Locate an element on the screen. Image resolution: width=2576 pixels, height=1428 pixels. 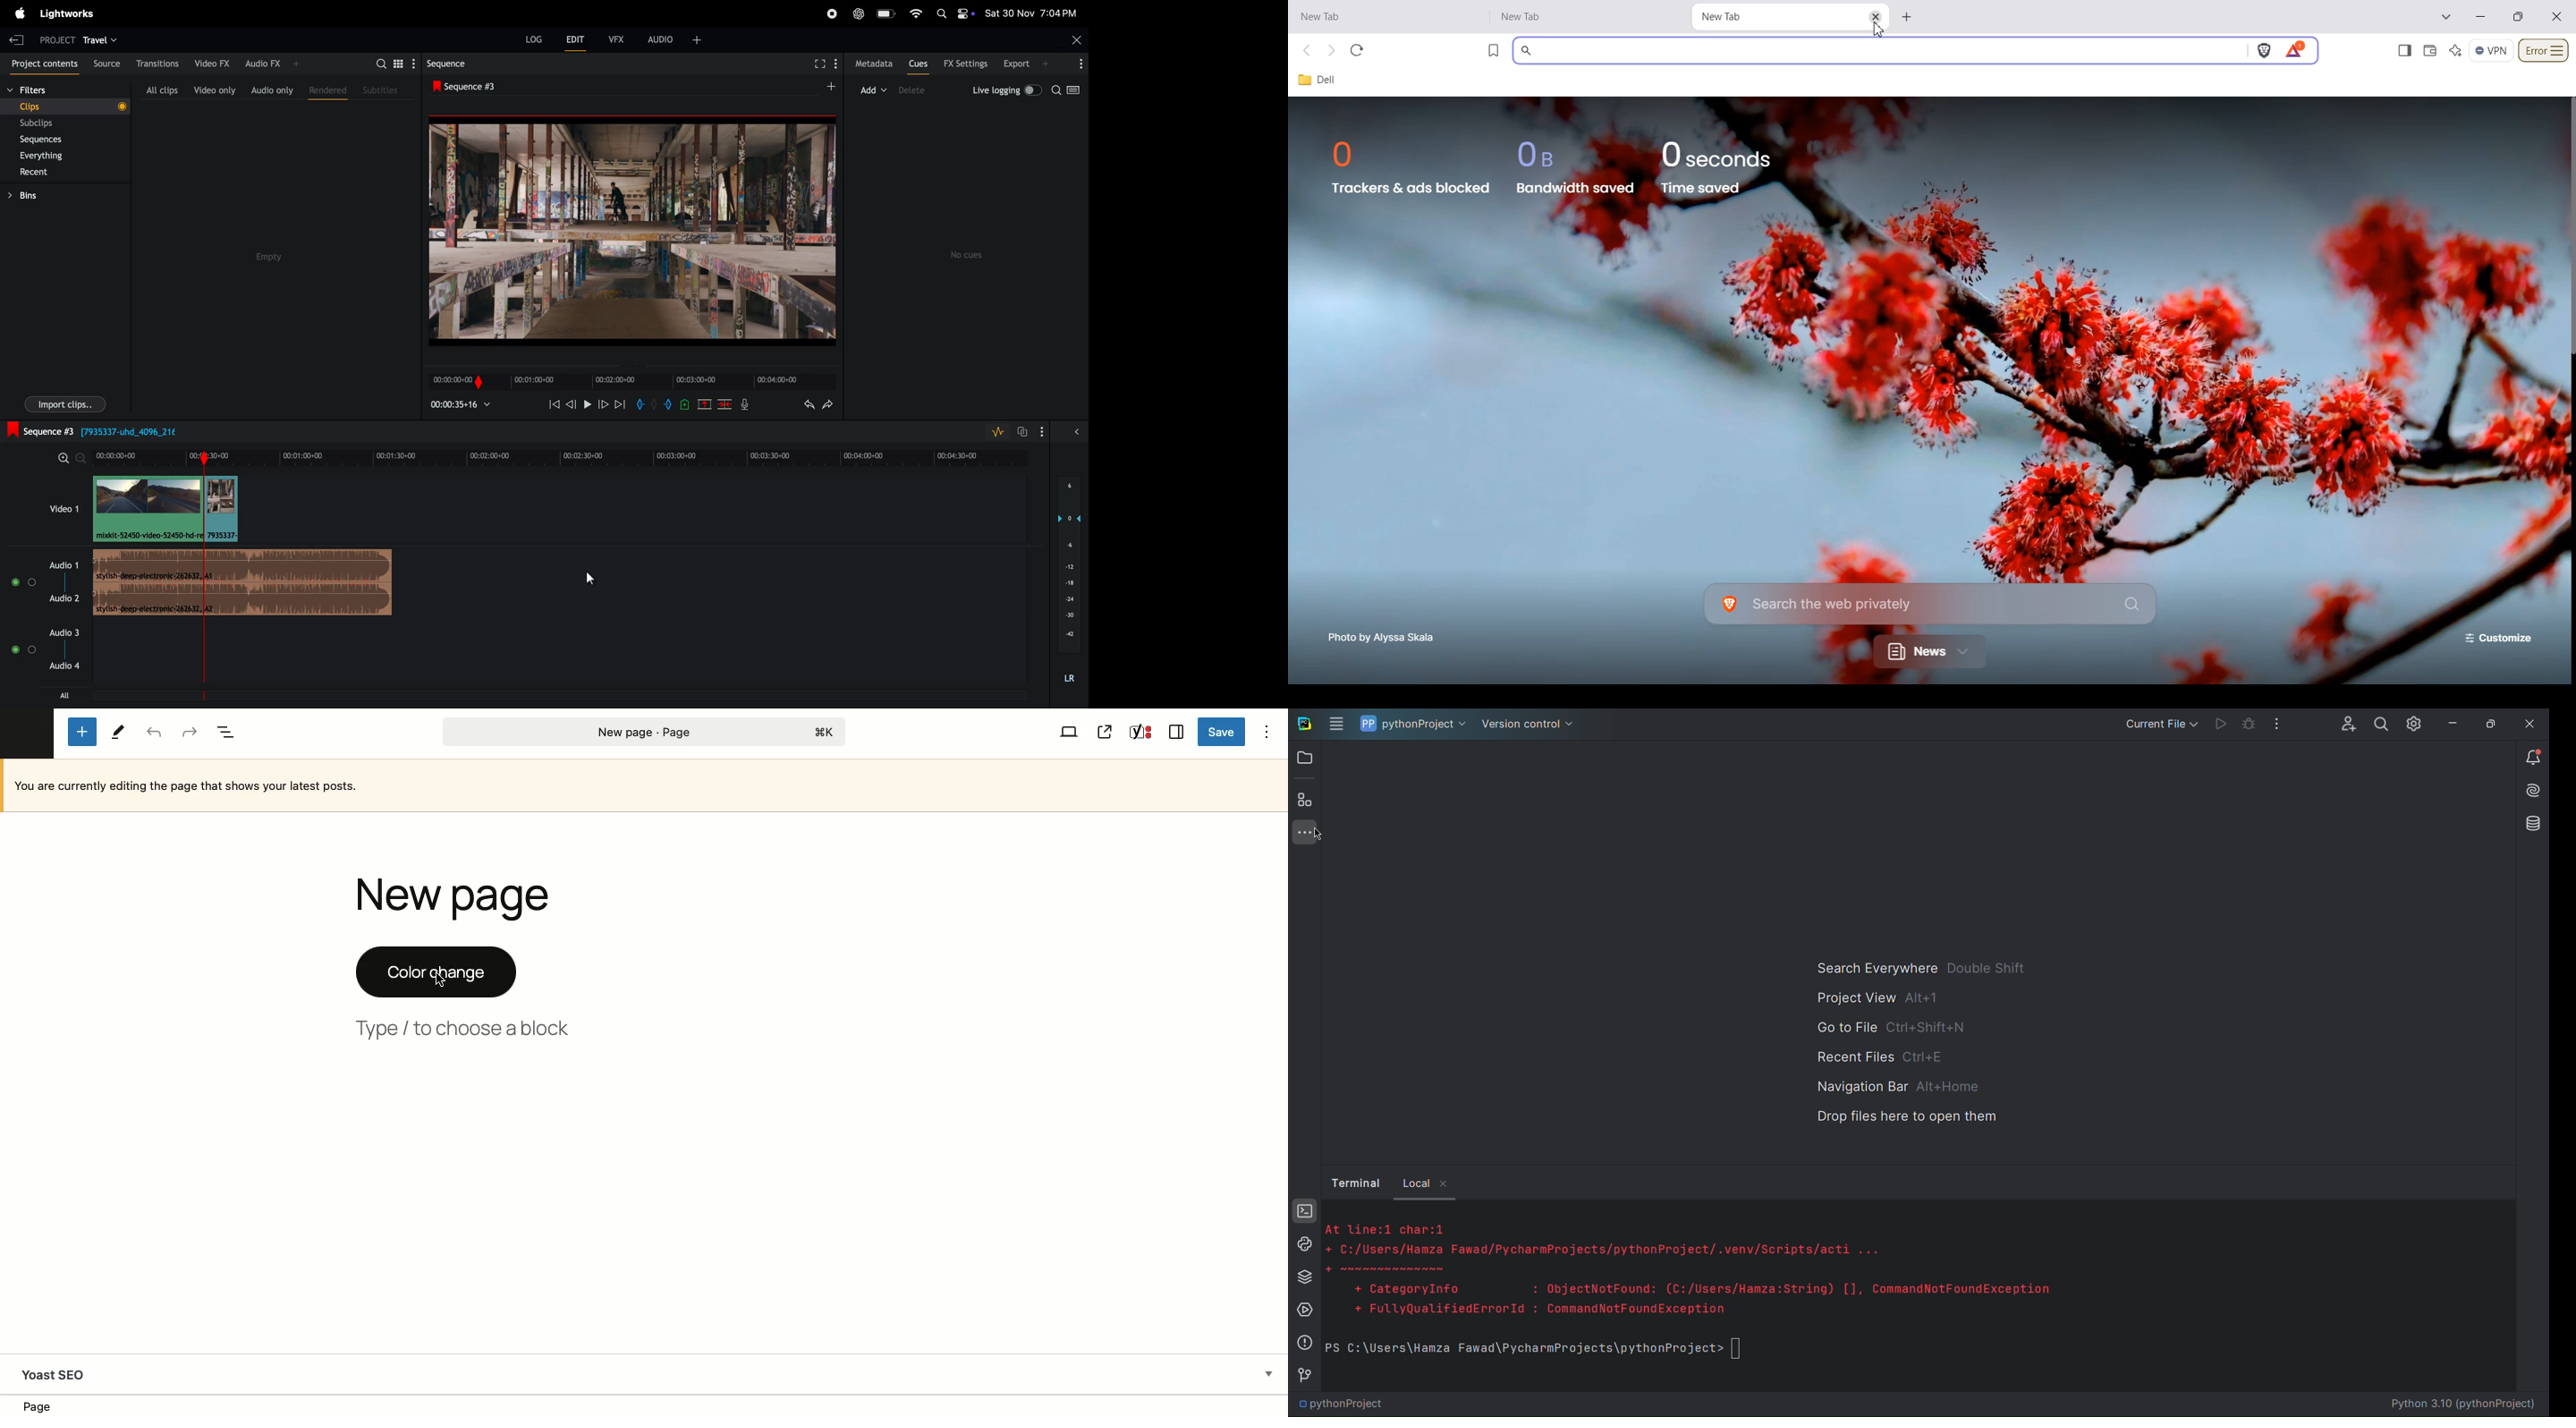
options is located at coordinates (1044, 432).